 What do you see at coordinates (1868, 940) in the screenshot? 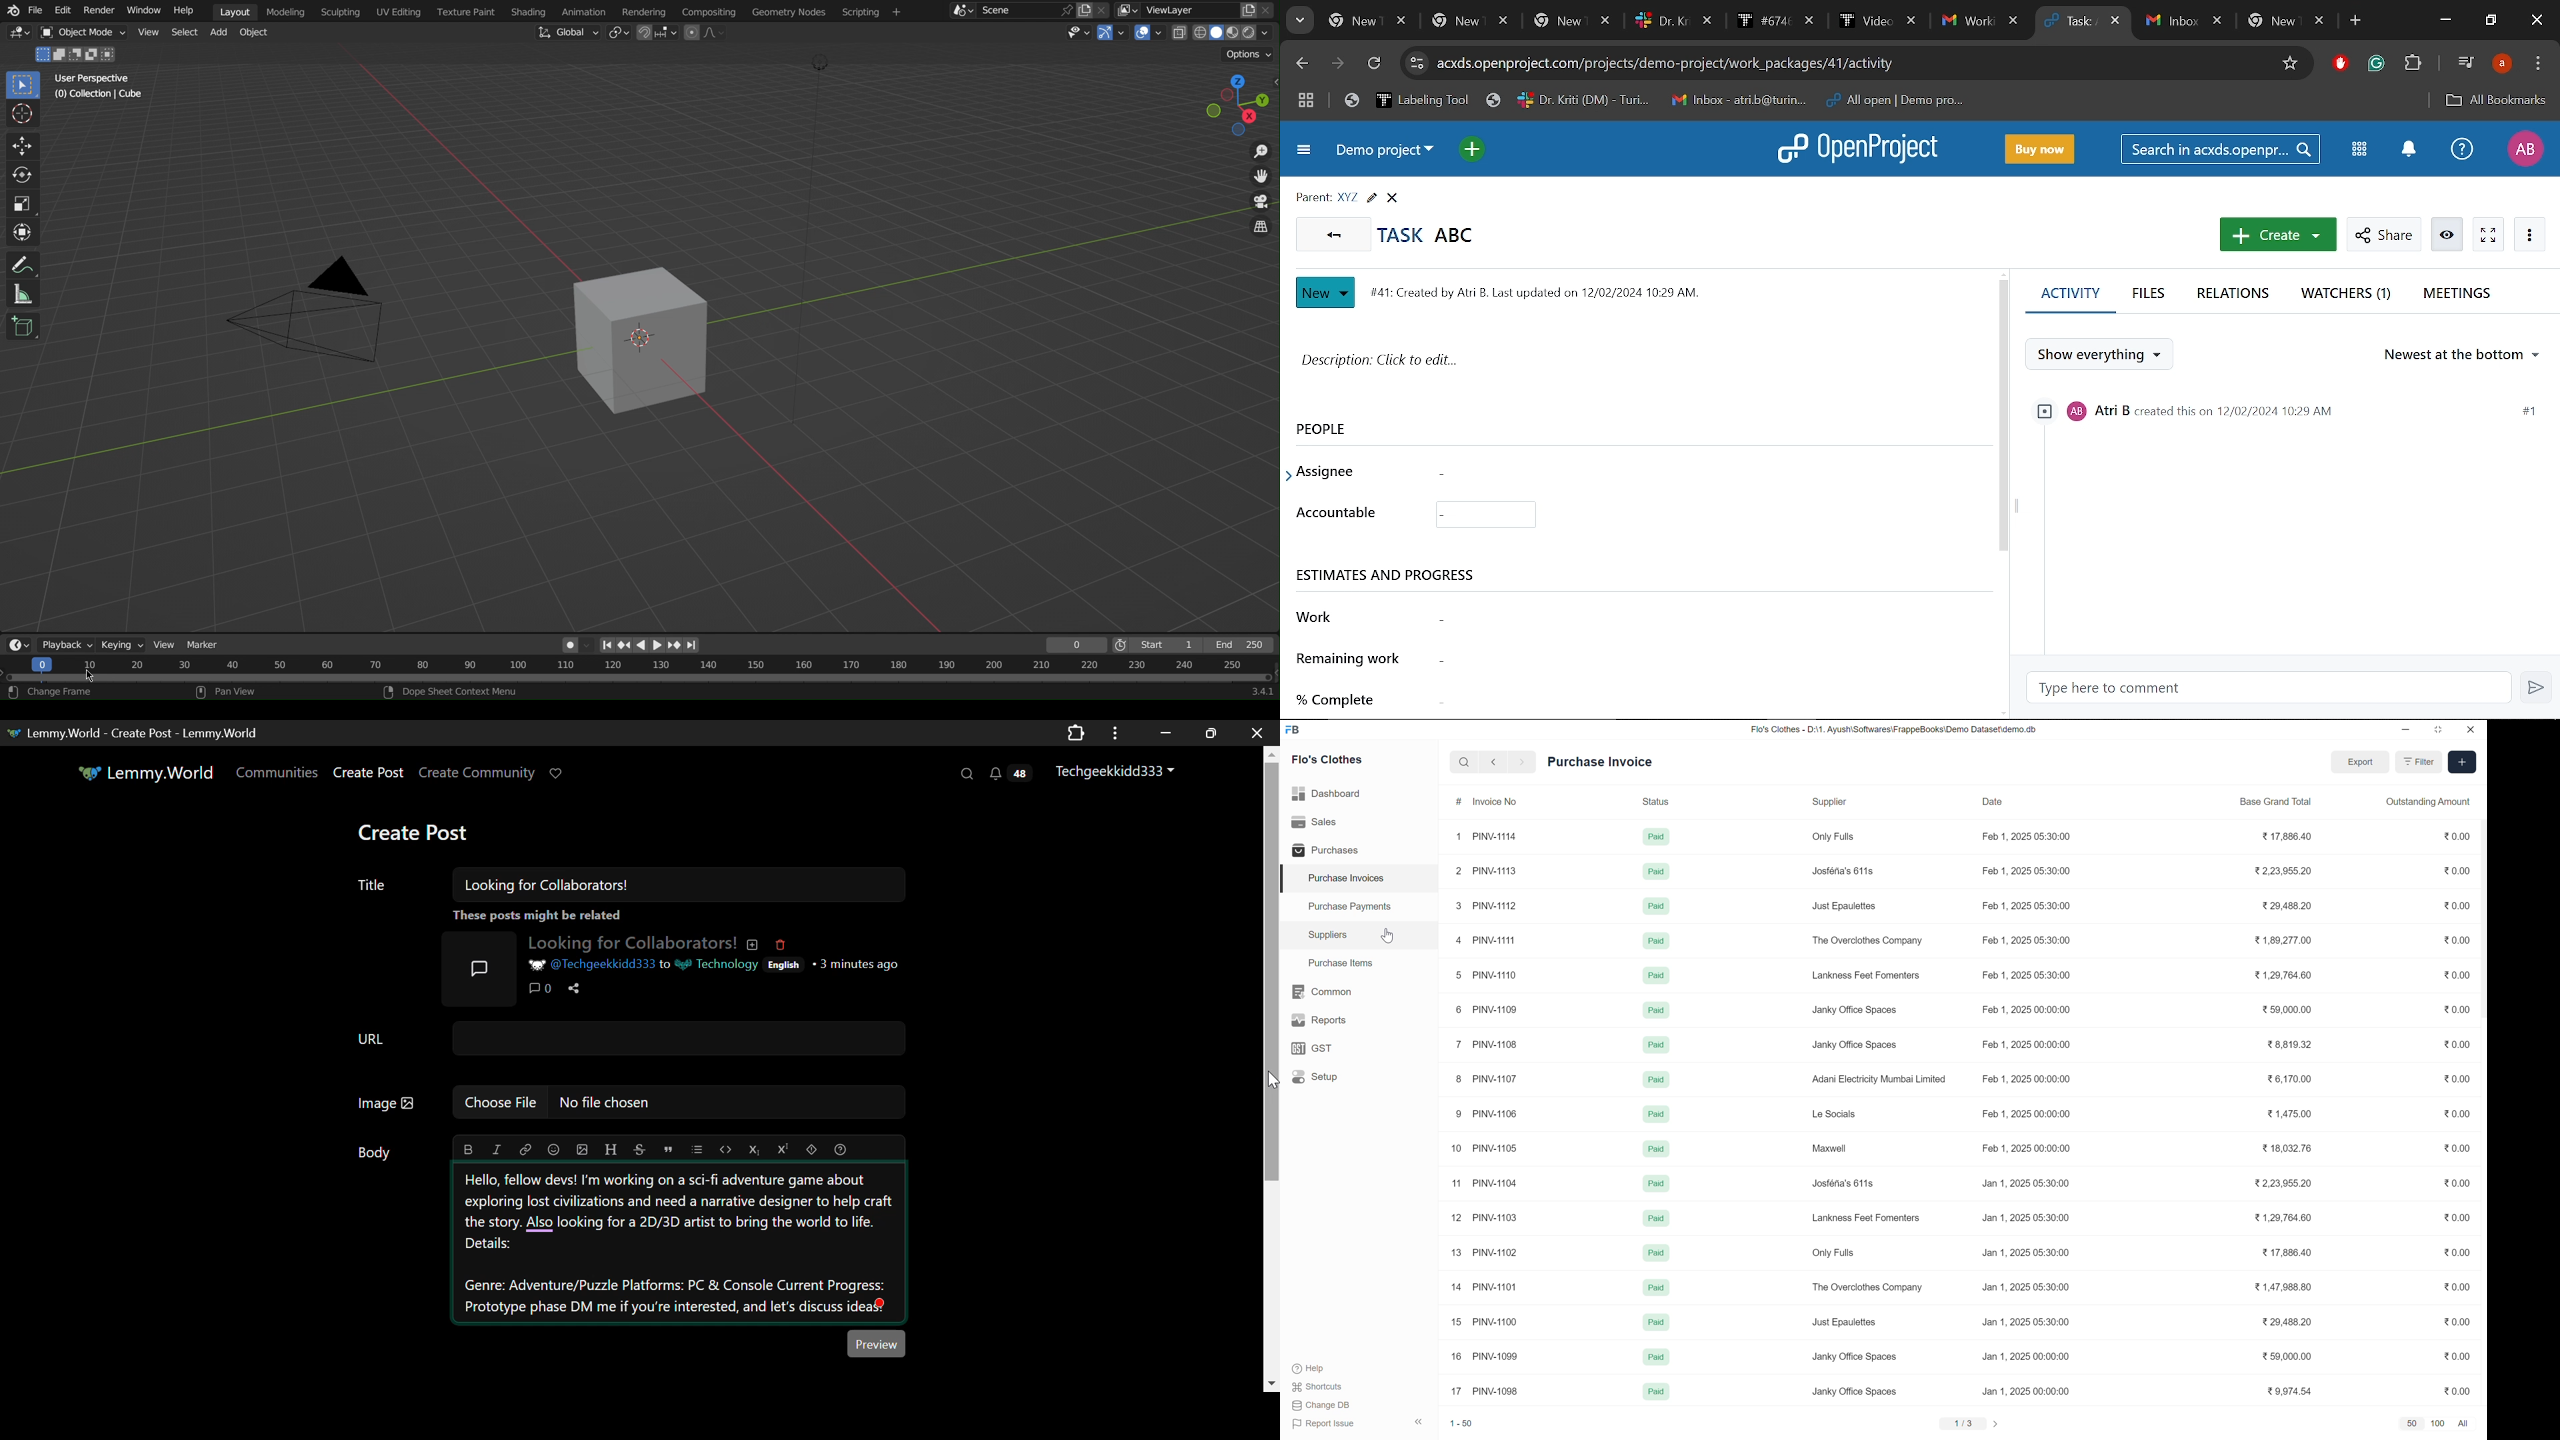
I see `The Overclothes Company` at bounding box center [1868, 940].